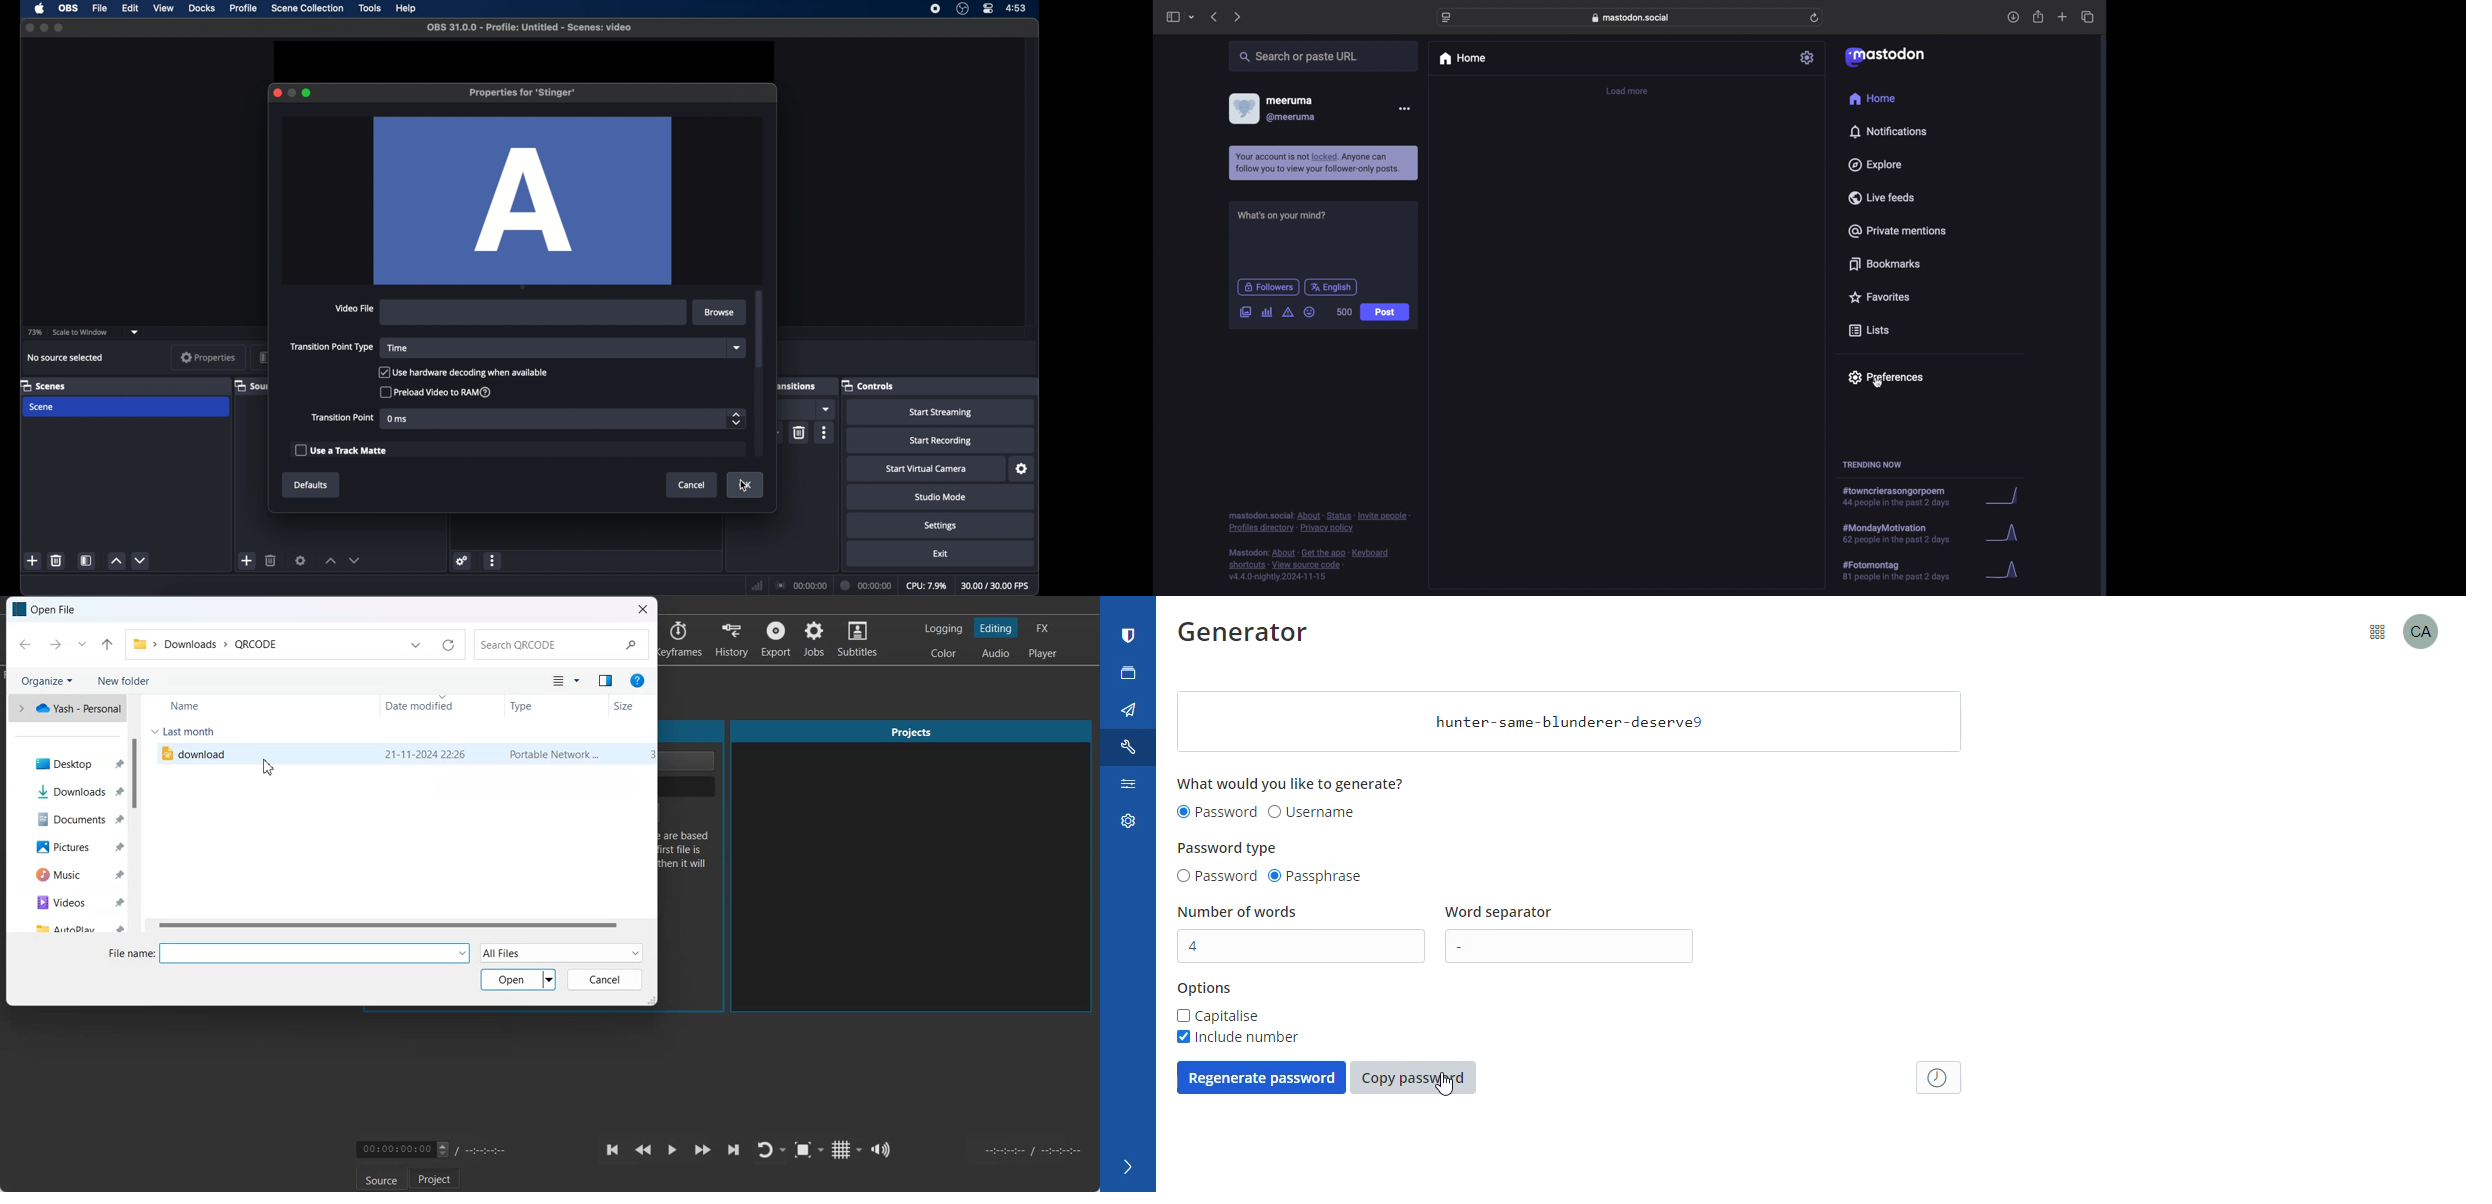 The height and width of the screenshot is (1204, 2492). Describe the element at coordinates (398, 419) in the screenshot. I see `0 ms` at that location.